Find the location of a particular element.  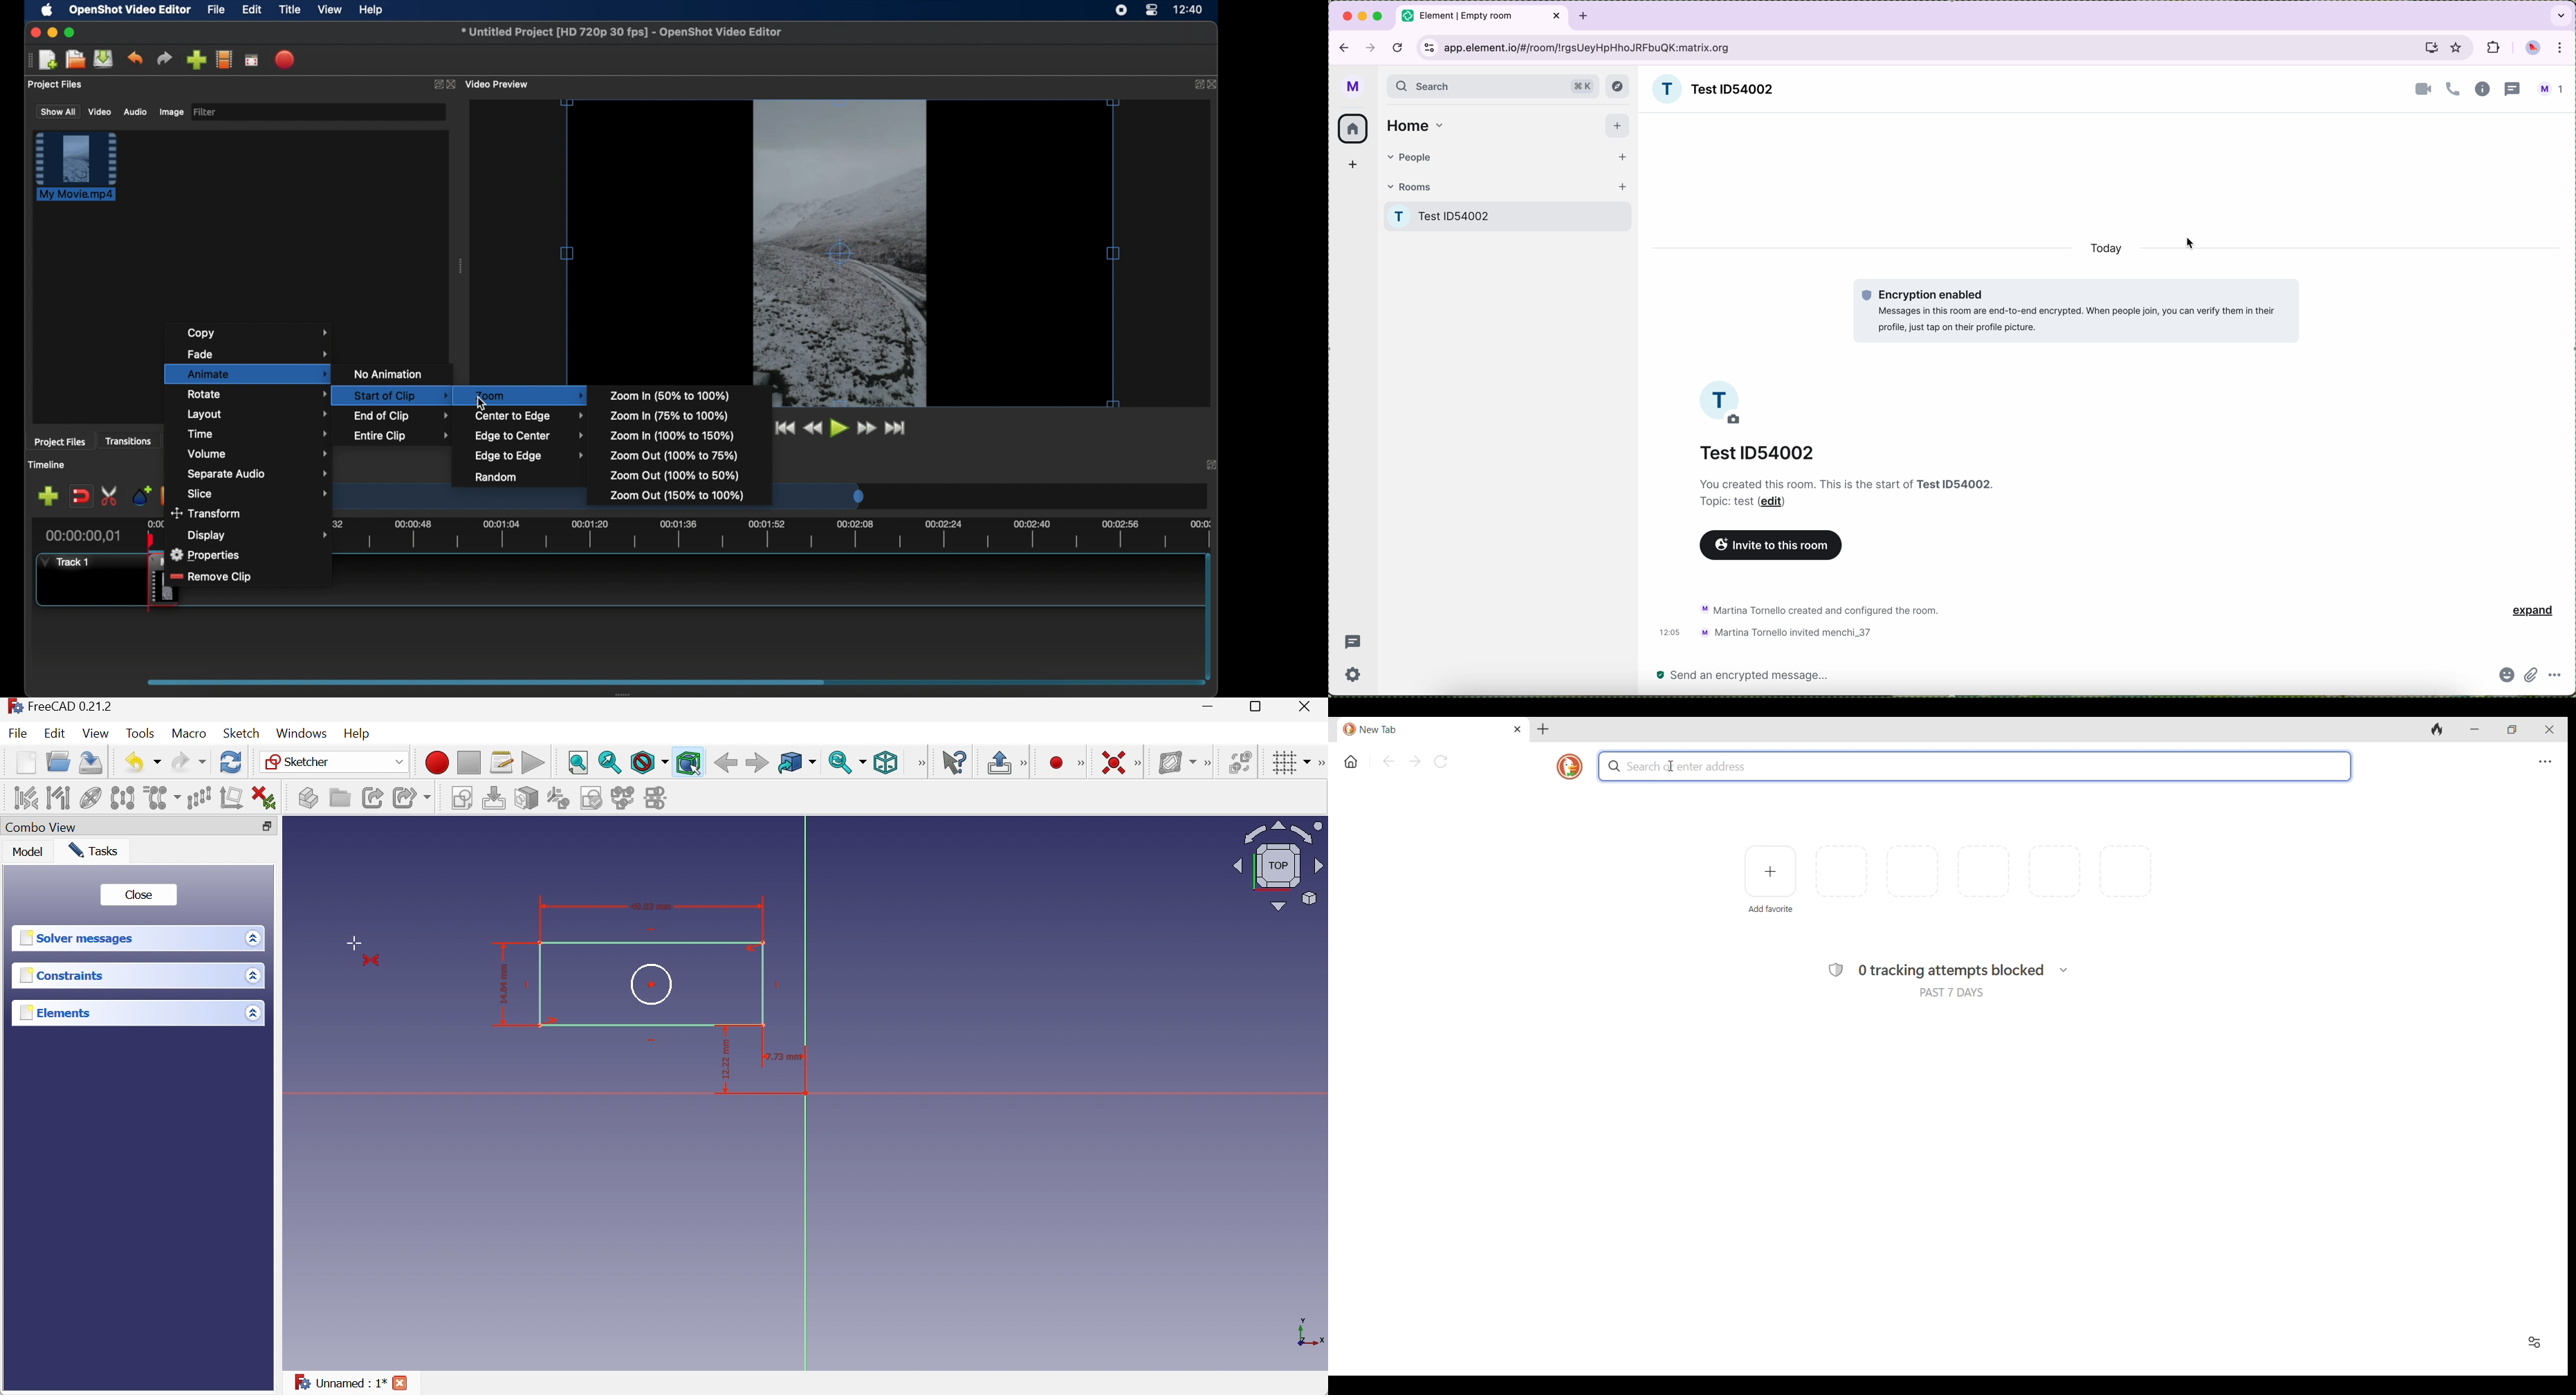

Drop down is located at coordinates (252, 1014).